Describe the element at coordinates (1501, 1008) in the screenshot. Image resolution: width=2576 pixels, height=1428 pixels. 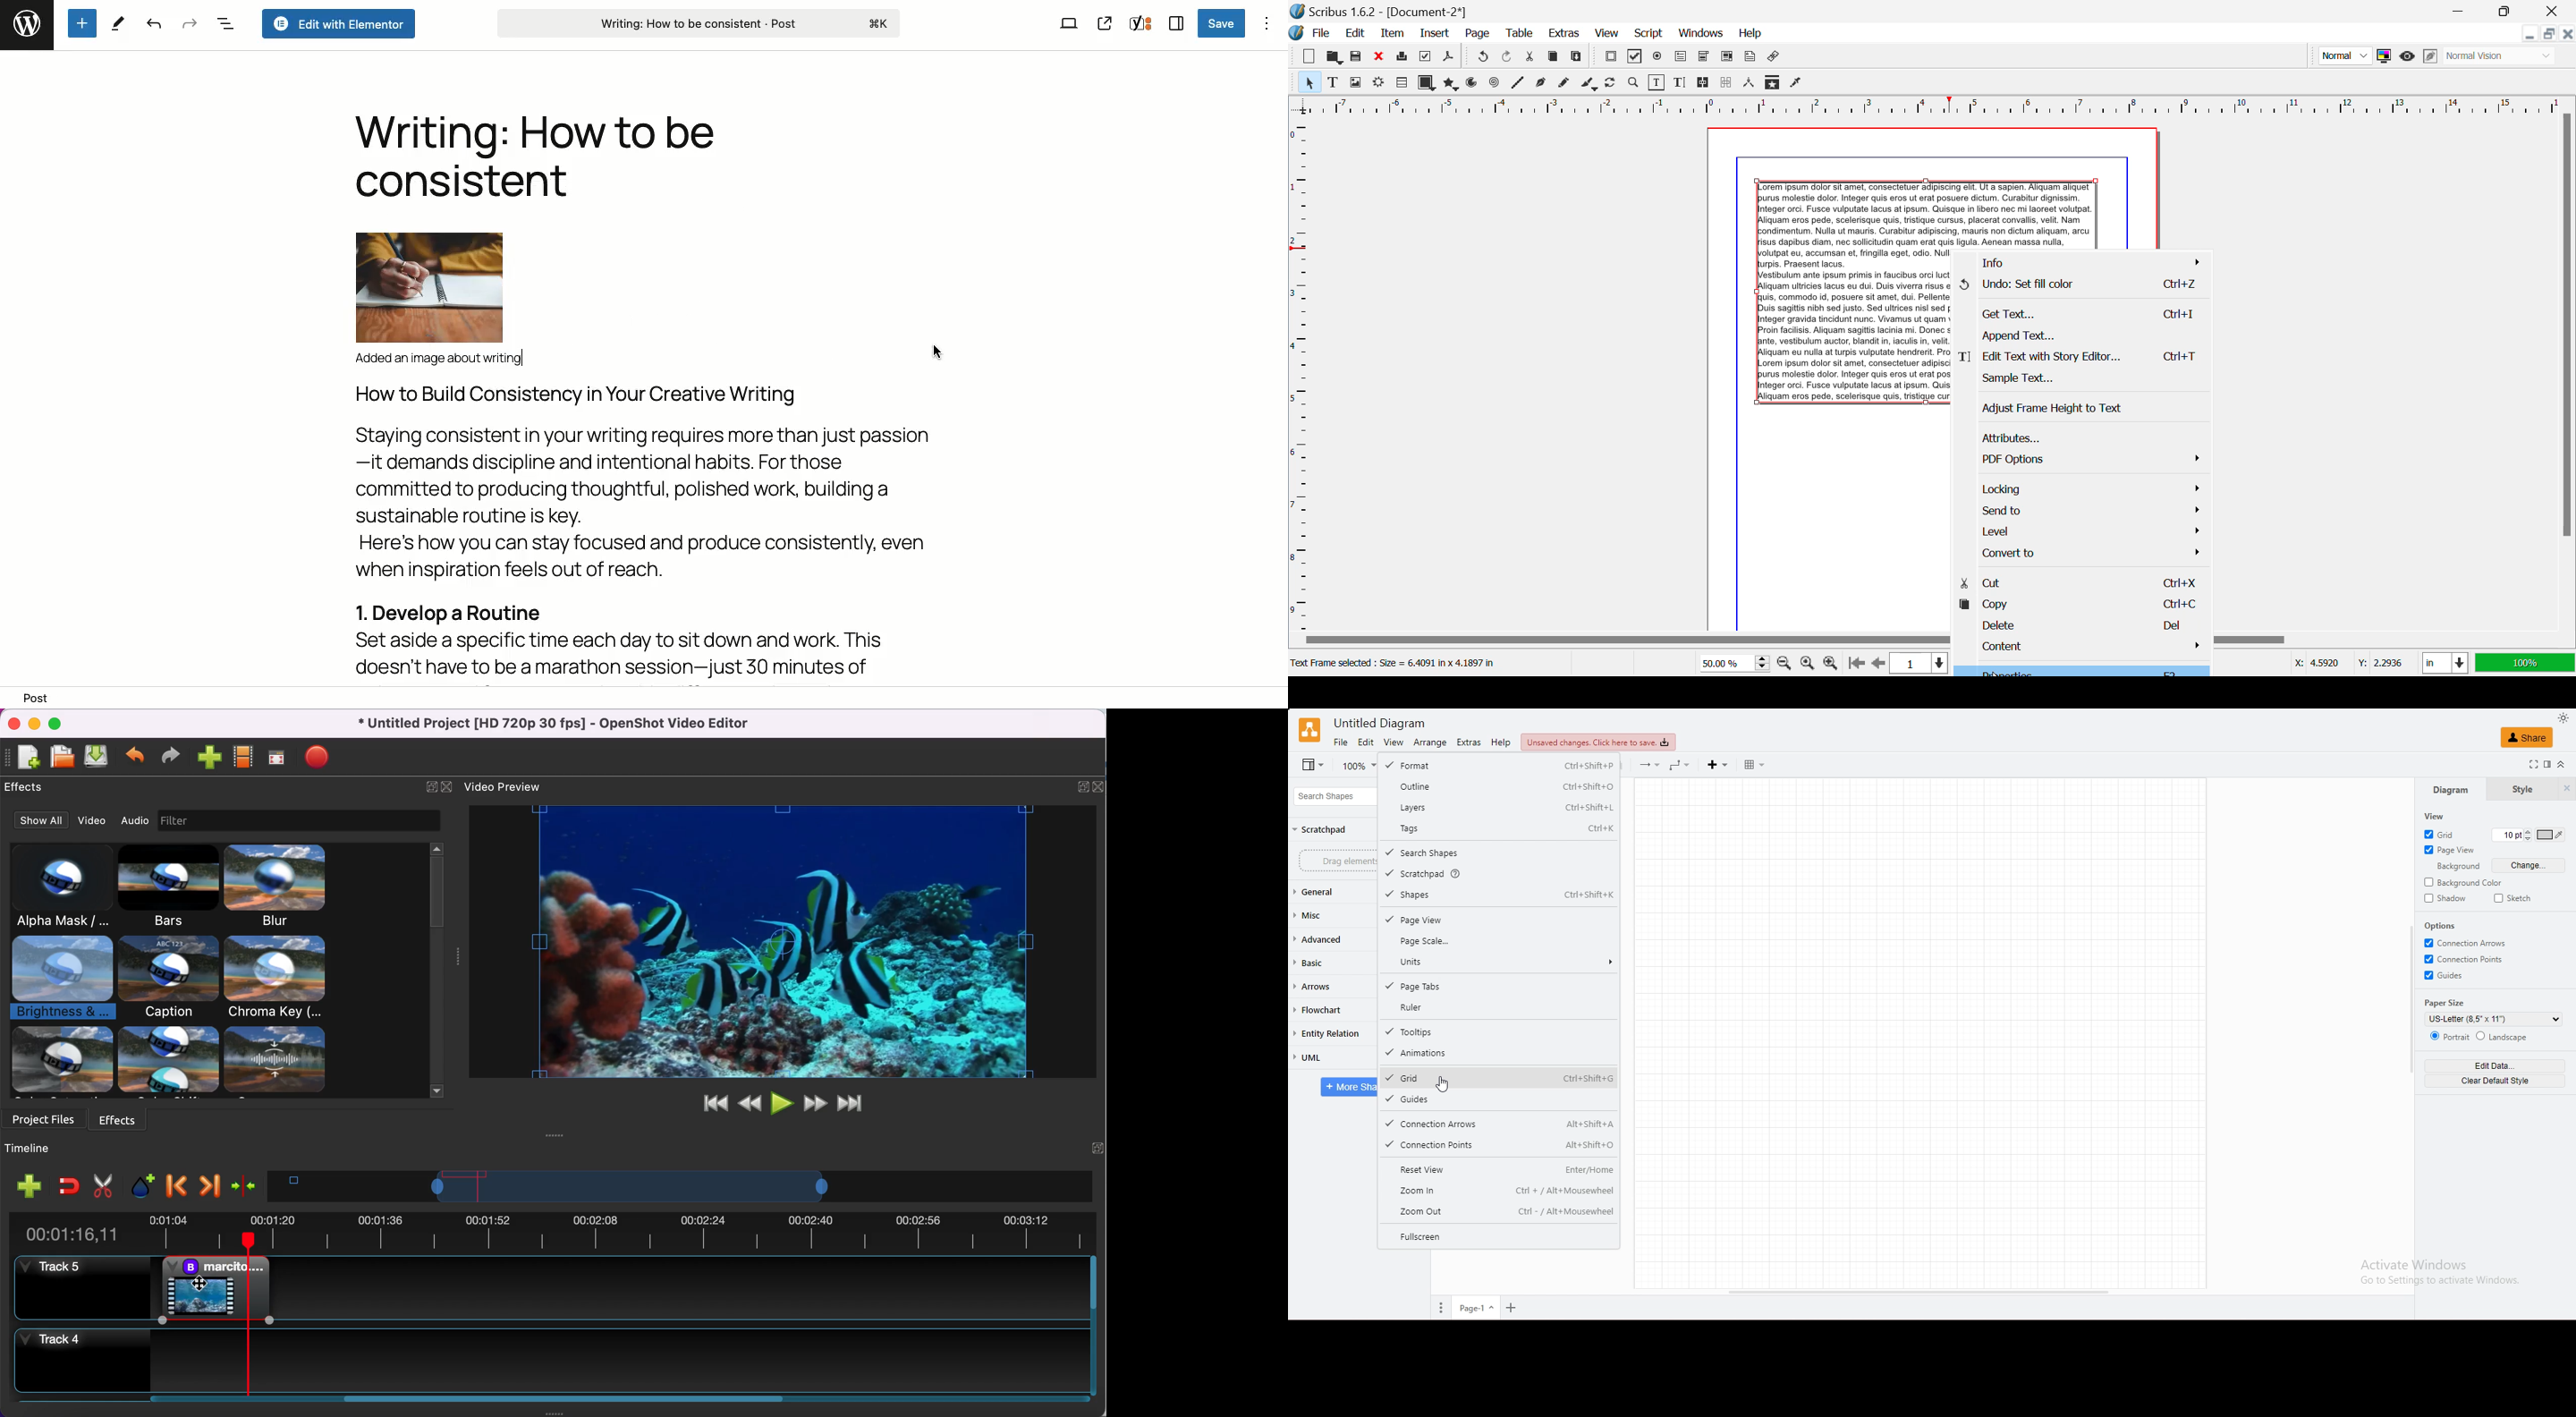
I see `ruler` at that location.